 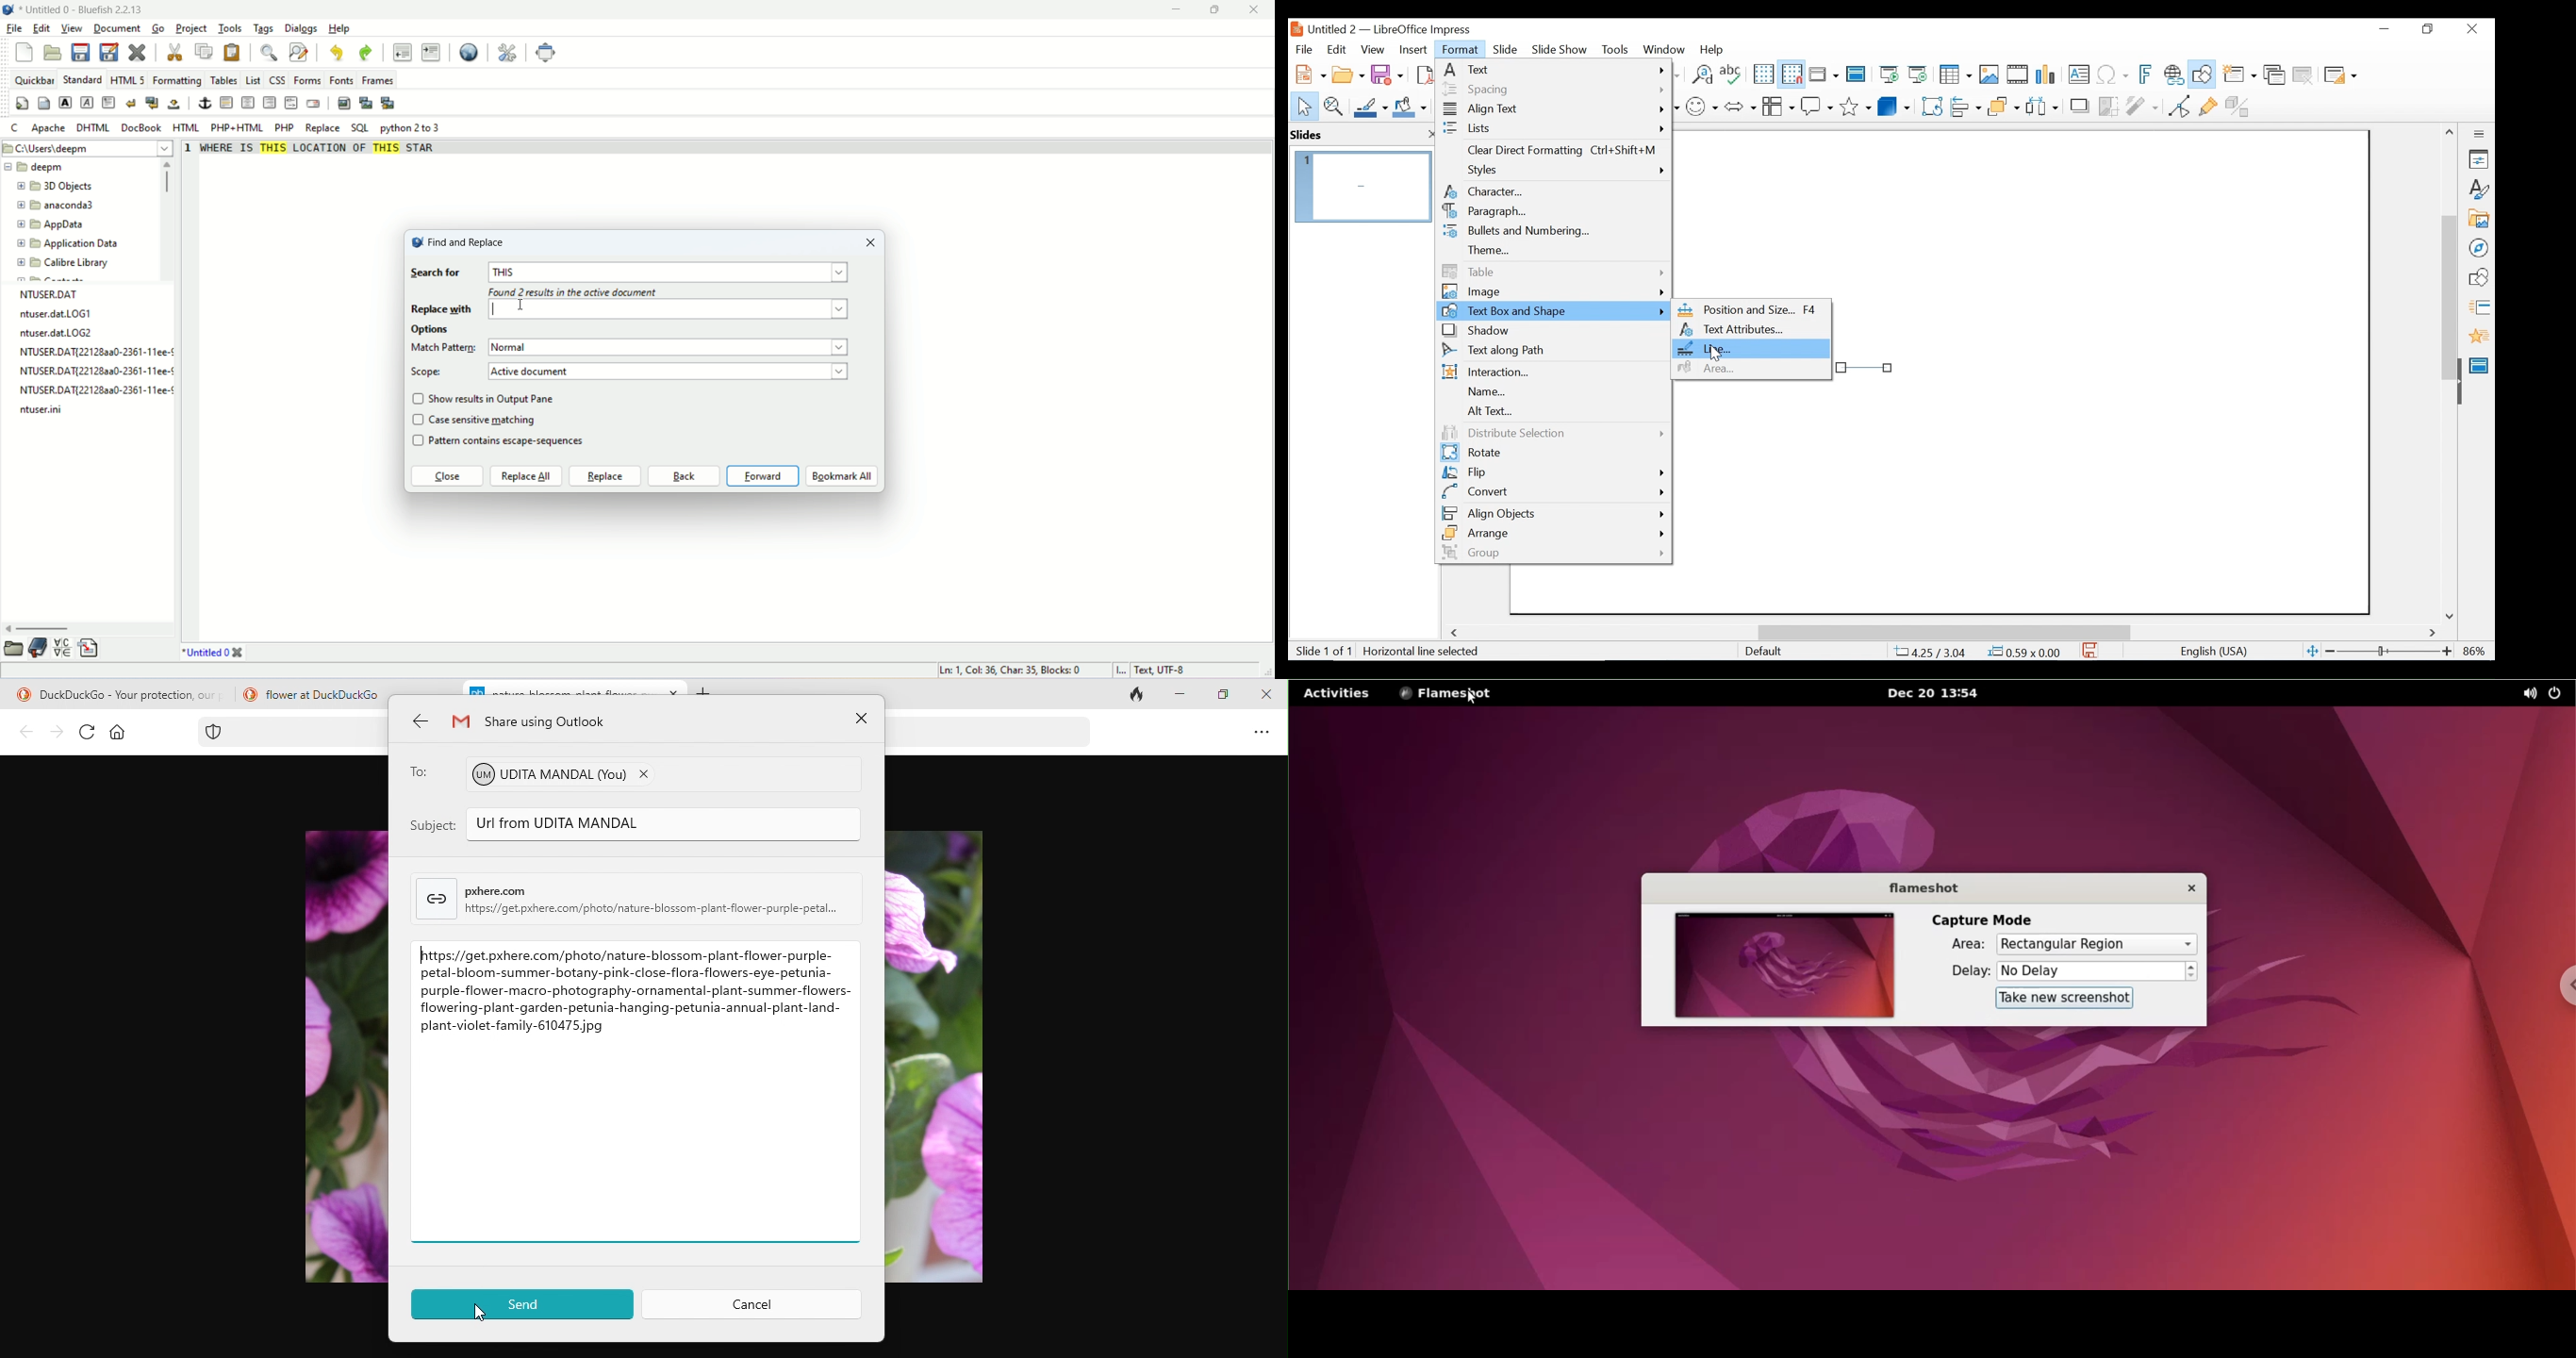 I want to click on Export as PDF, so click(x=1423, y=73).